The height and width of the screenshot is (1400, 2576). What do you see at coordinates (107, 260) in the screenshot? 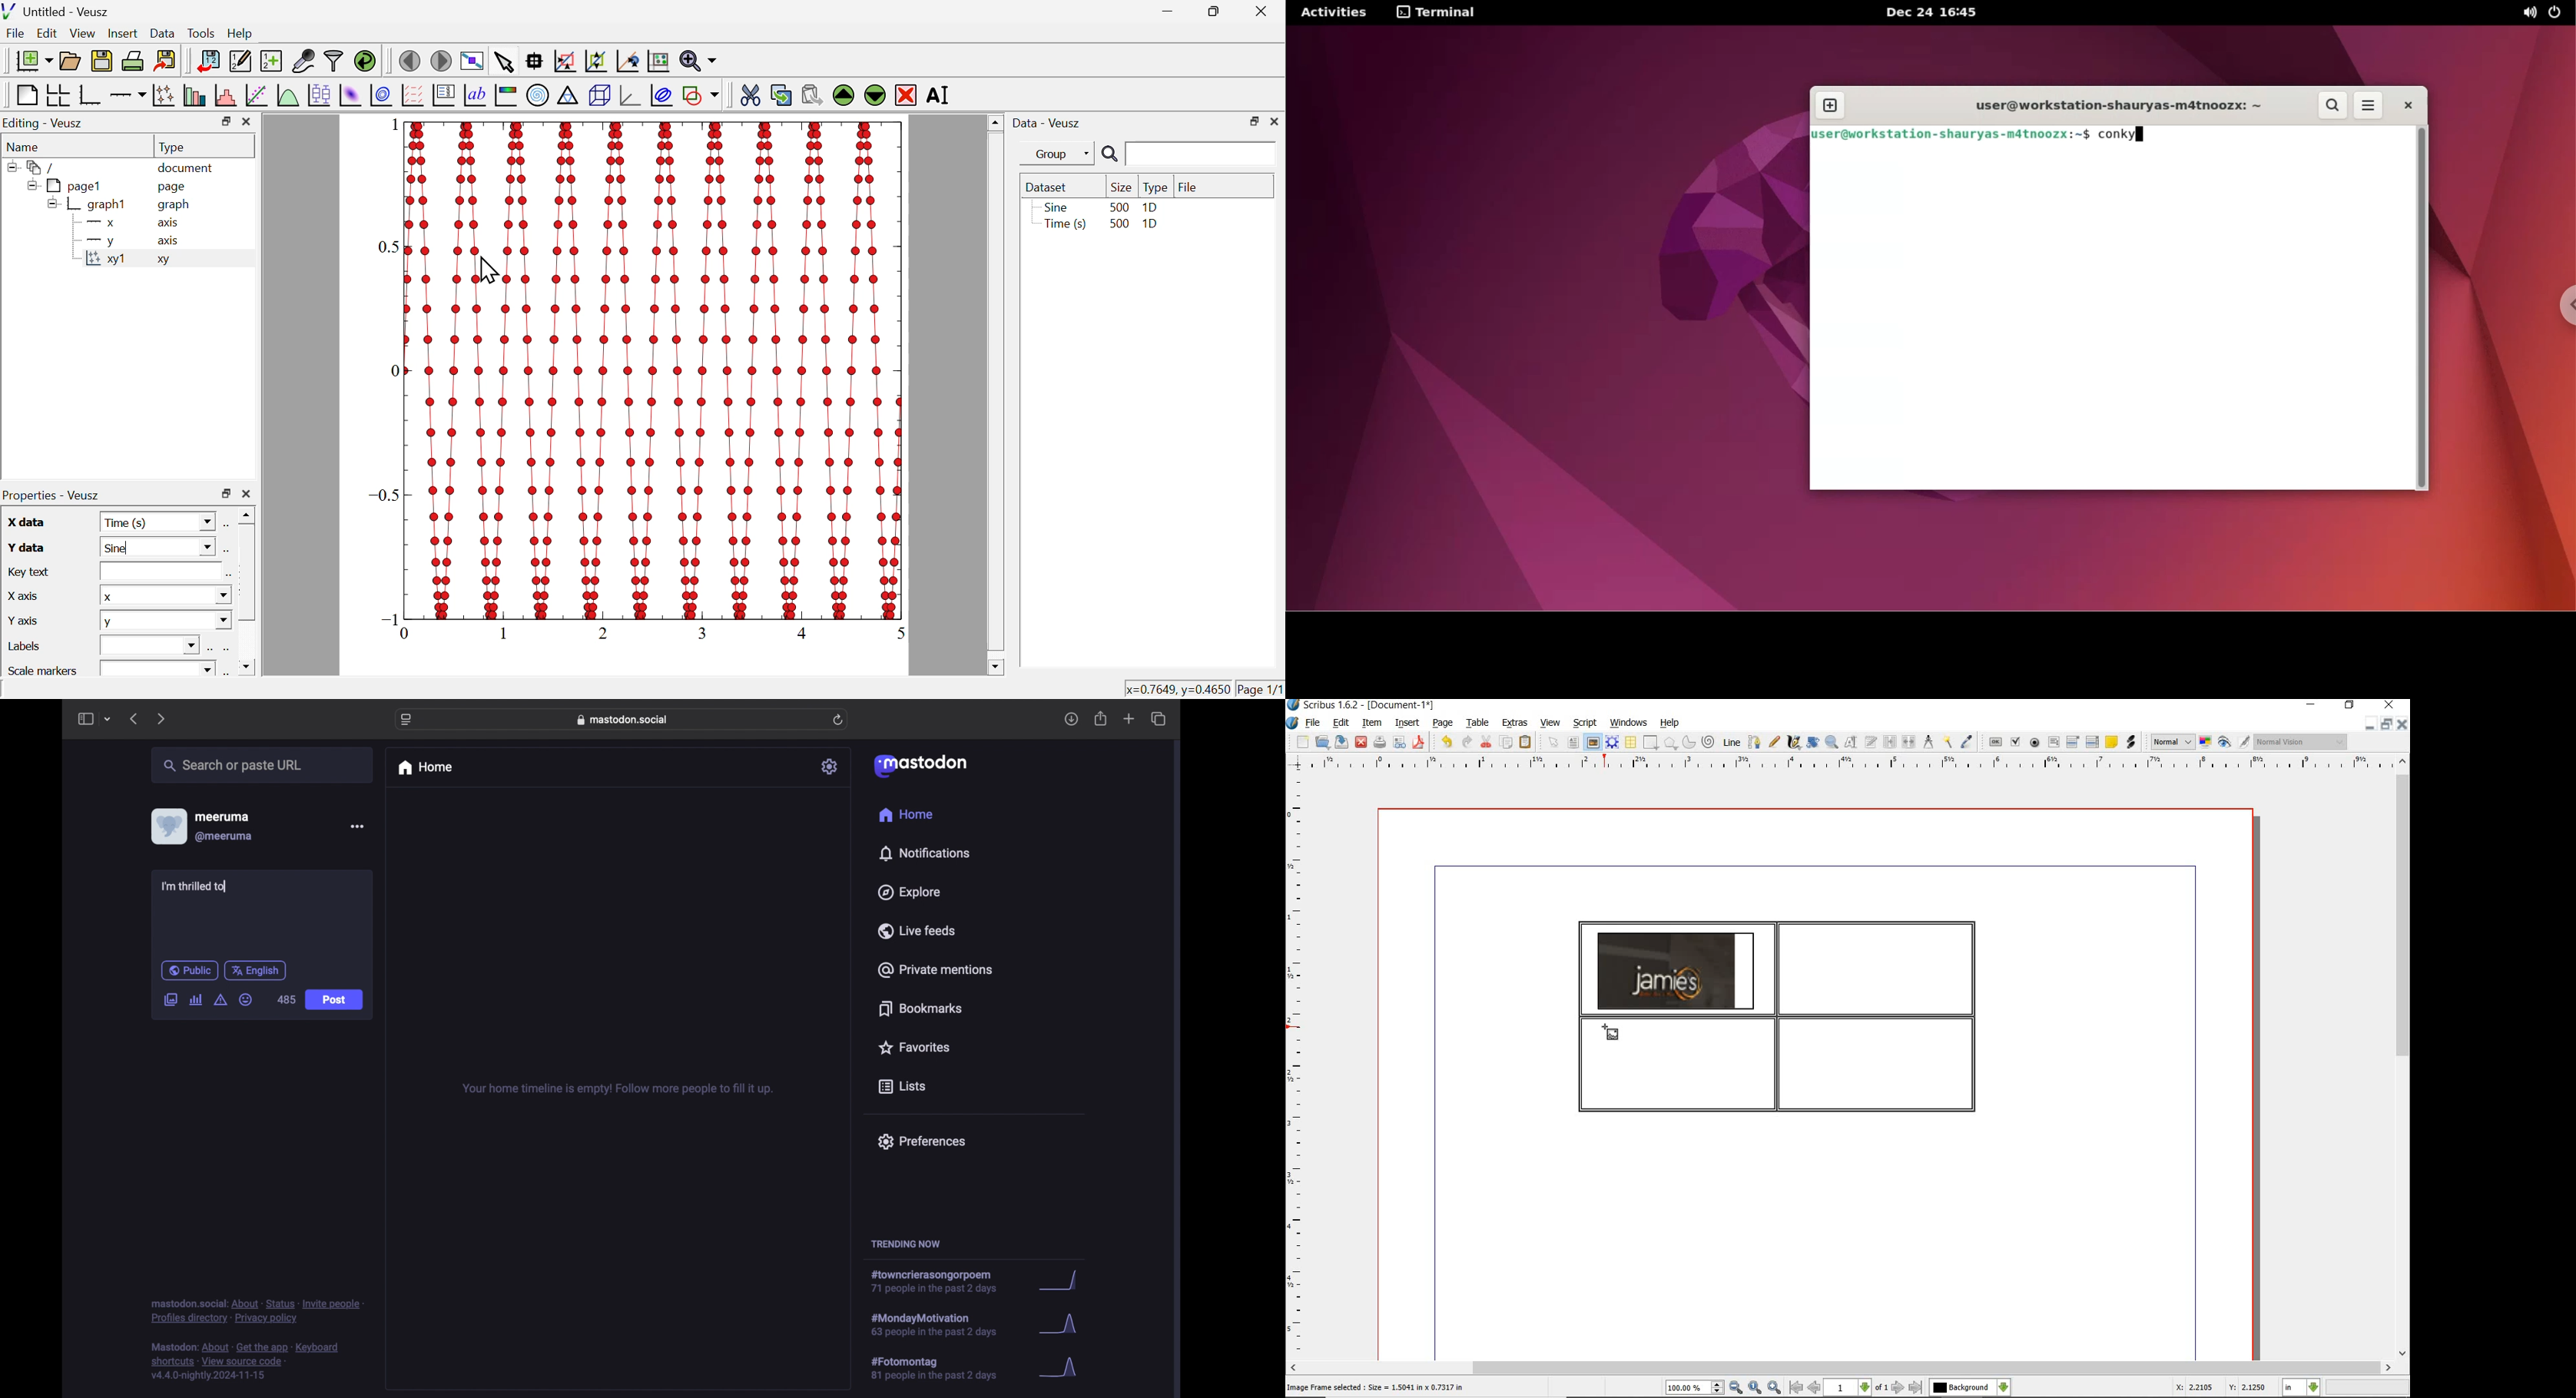
I see `xy1` at bounding box center [107, 260].